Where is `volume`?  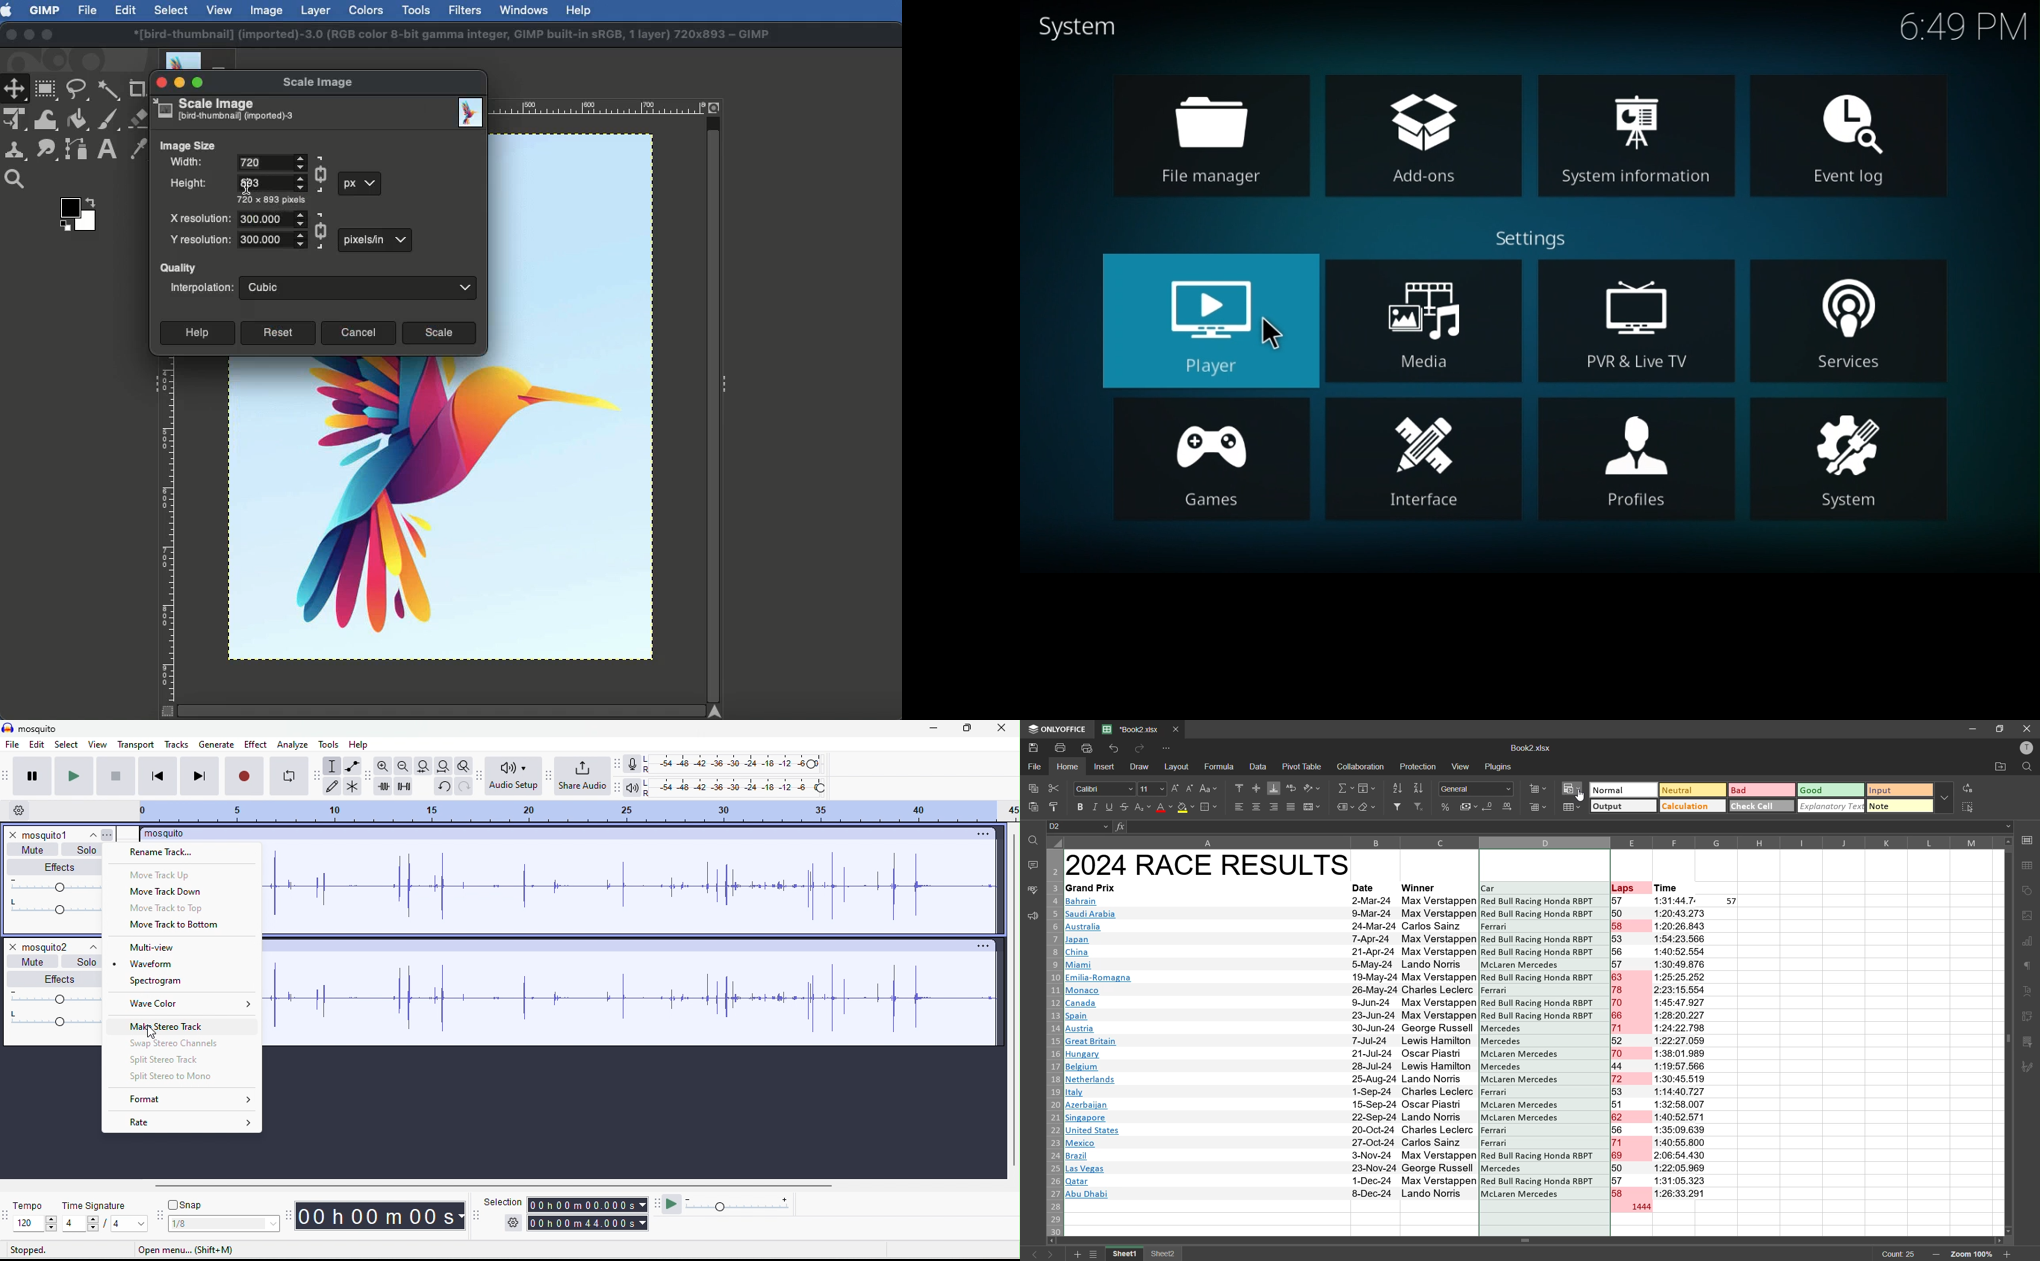
volume is located at coordinates (59, 885).